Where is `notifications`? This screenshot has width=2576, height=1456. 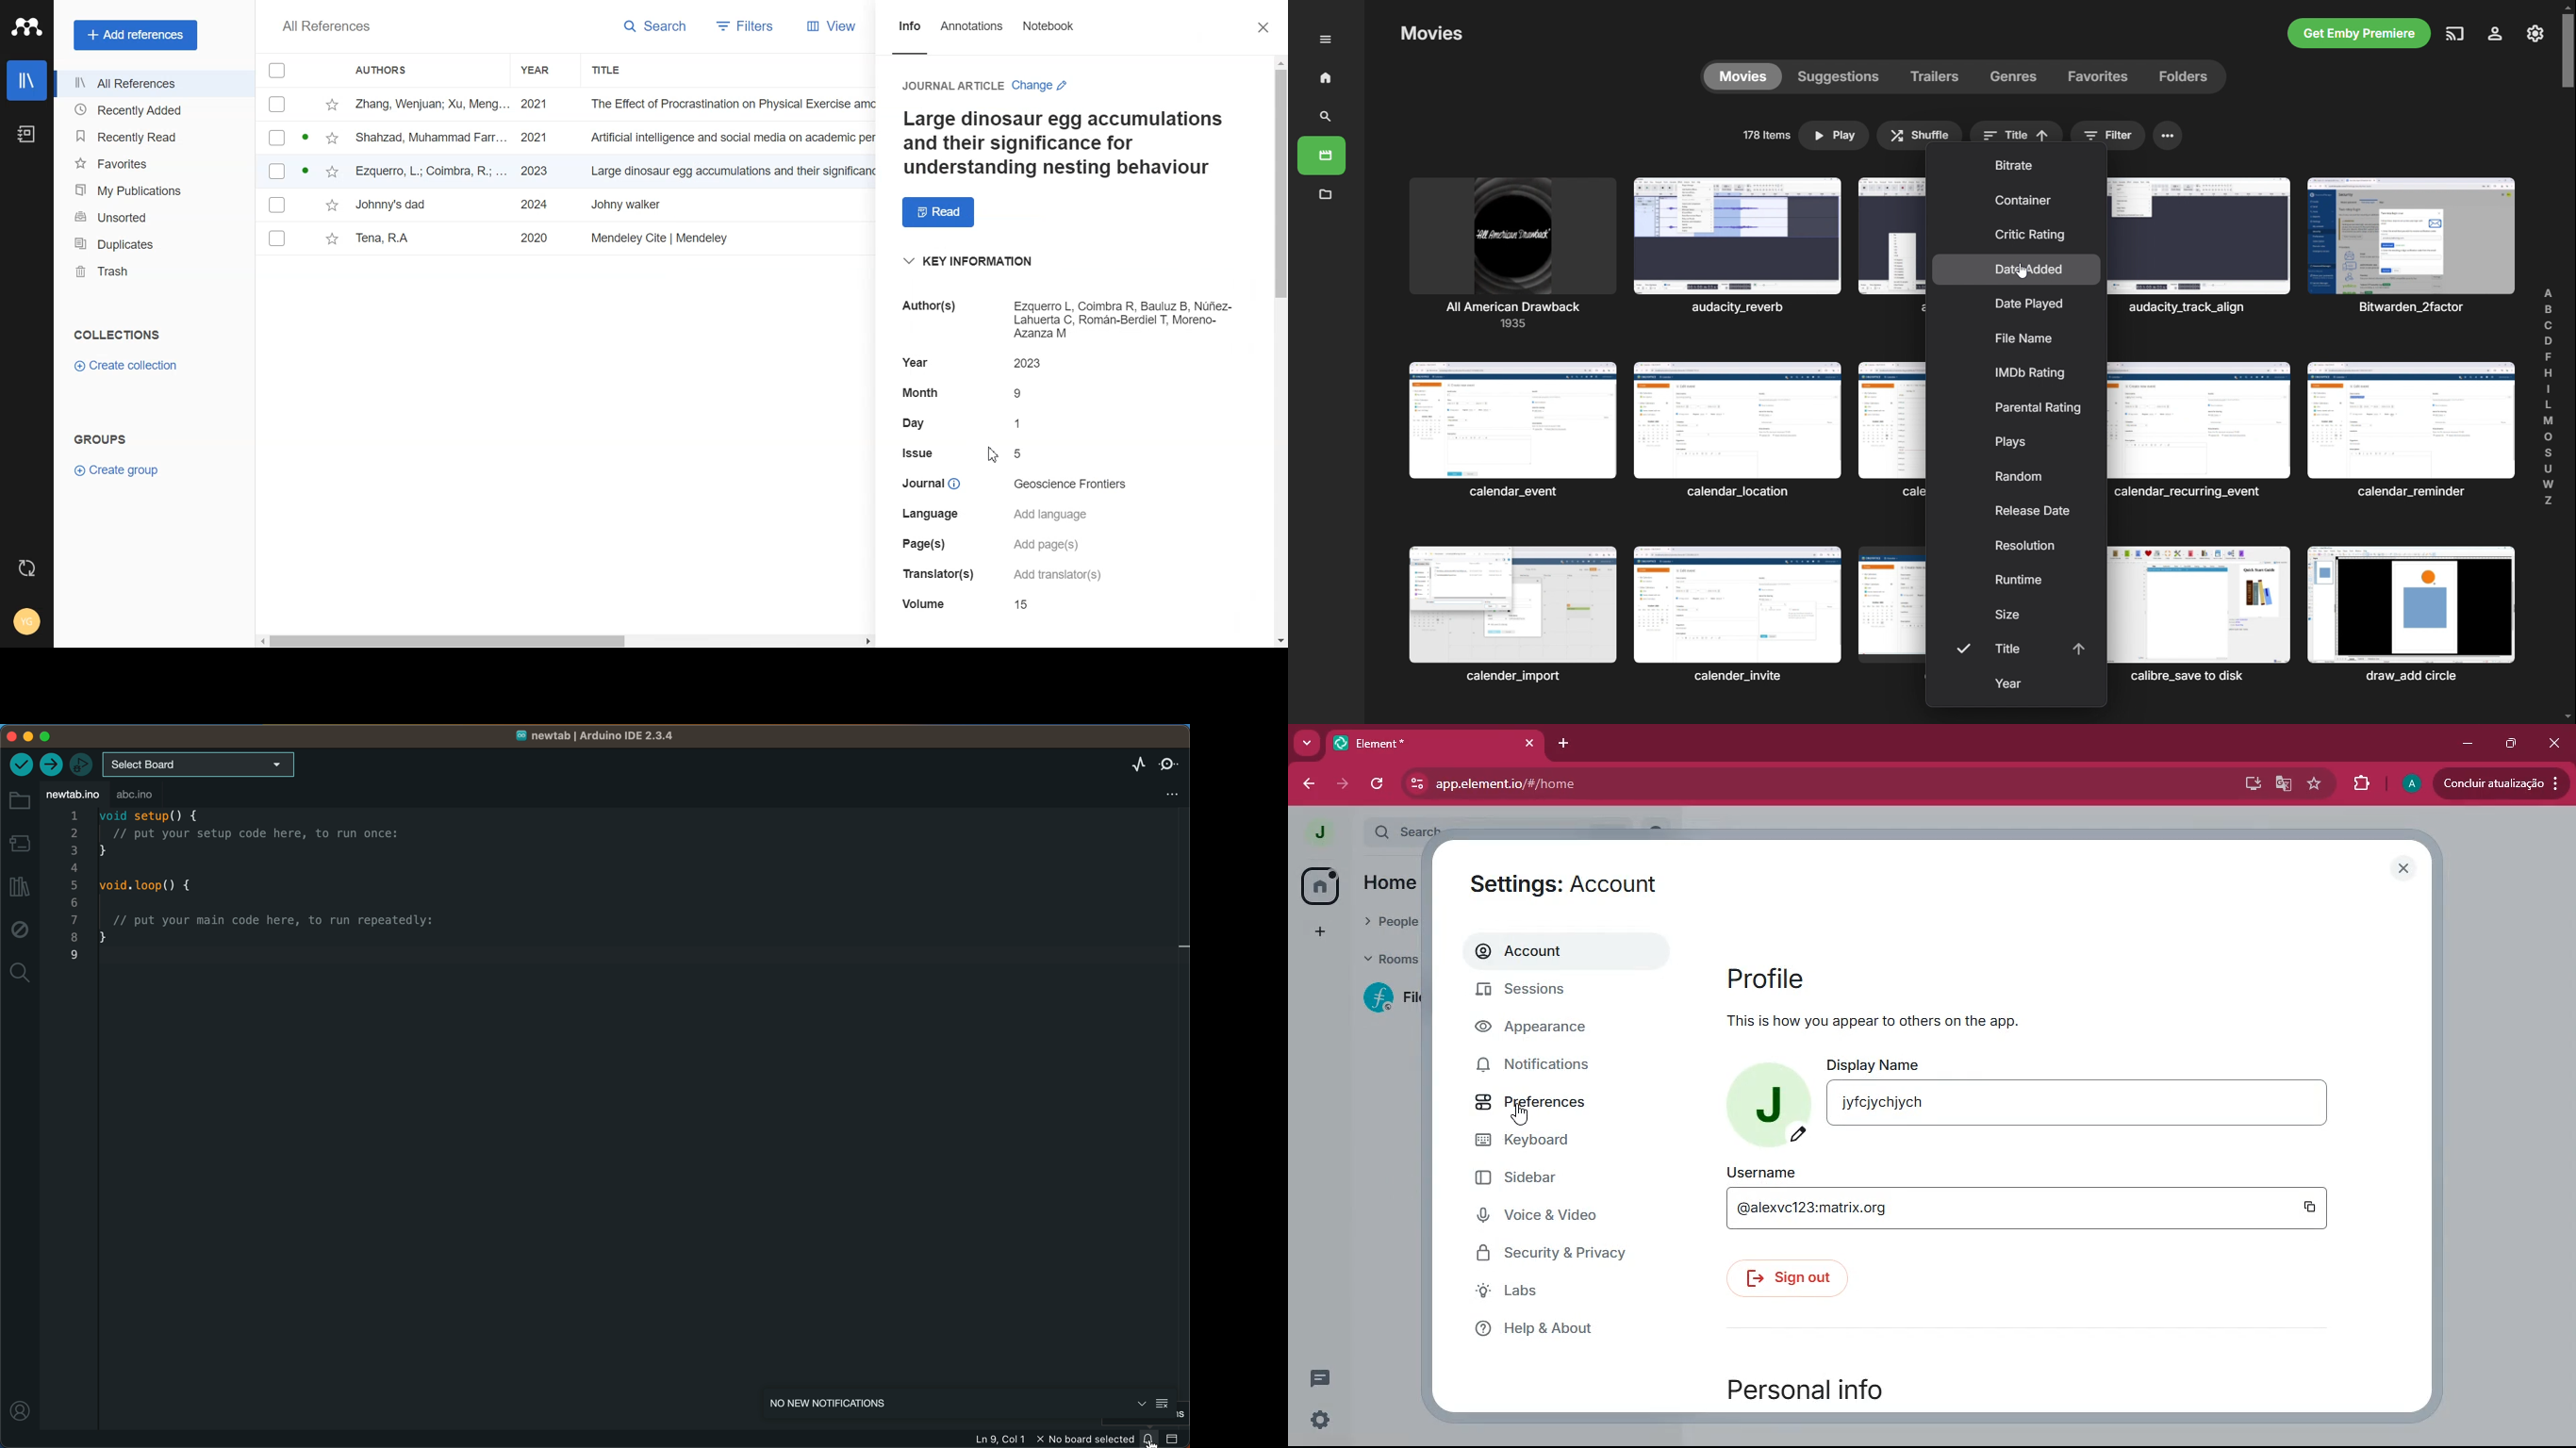
notifications is located at coordinates (1541, 1066).